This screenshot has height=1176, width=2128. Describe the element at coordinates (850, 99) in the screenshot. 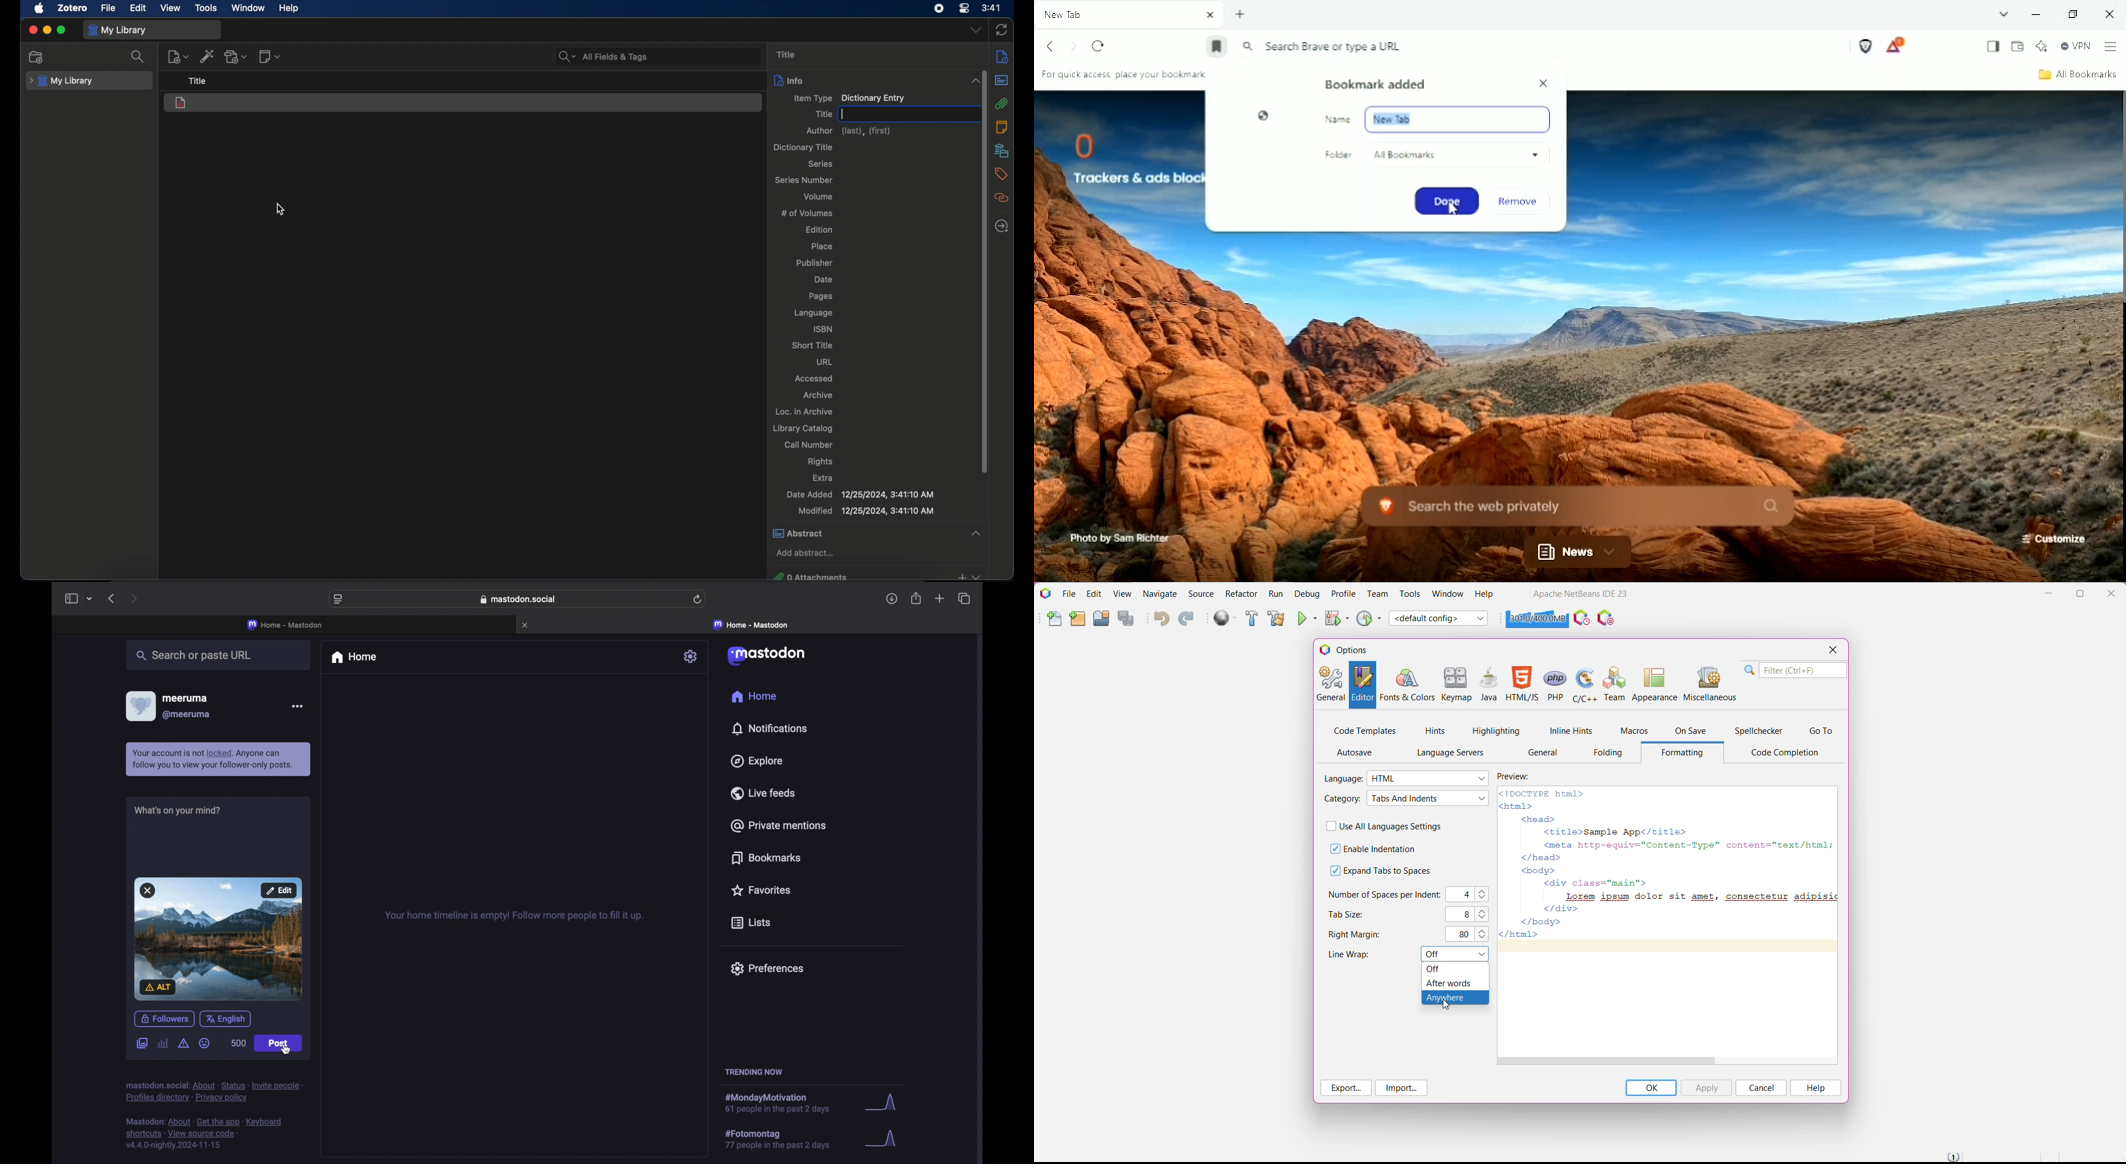

I see `item type` at that location.